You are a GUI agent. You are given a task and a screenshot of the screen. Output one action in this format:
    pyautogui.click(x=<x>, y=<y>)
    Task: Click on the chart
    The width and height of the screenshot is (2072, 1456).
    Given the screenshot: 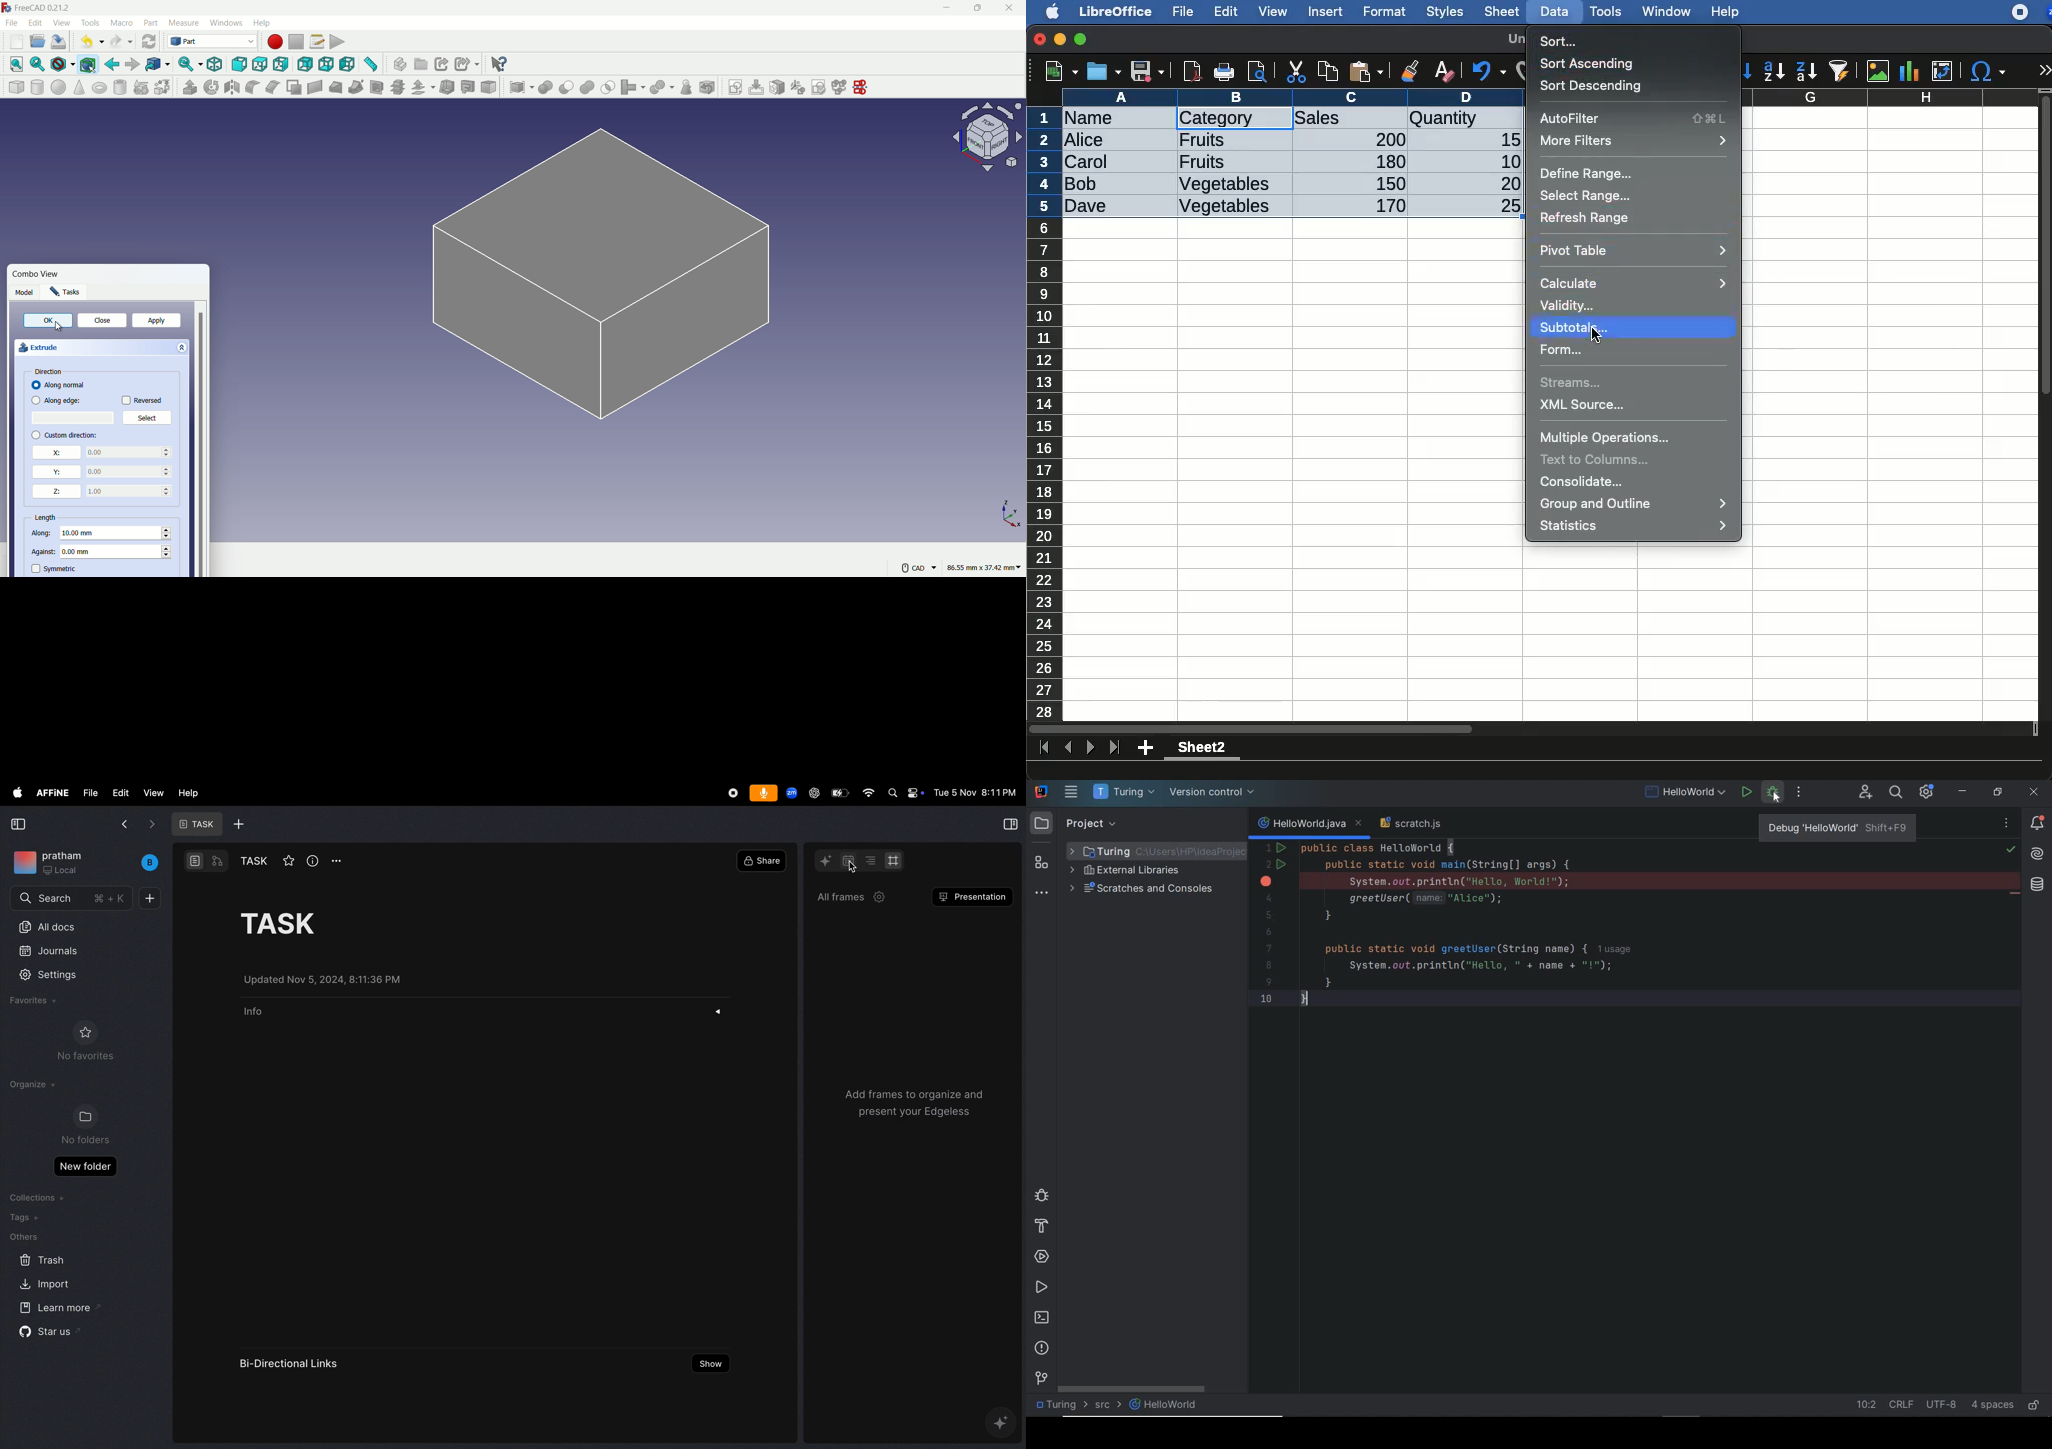 What is the action you would take?
    pyautogui.click(x=1910, y=71)
    